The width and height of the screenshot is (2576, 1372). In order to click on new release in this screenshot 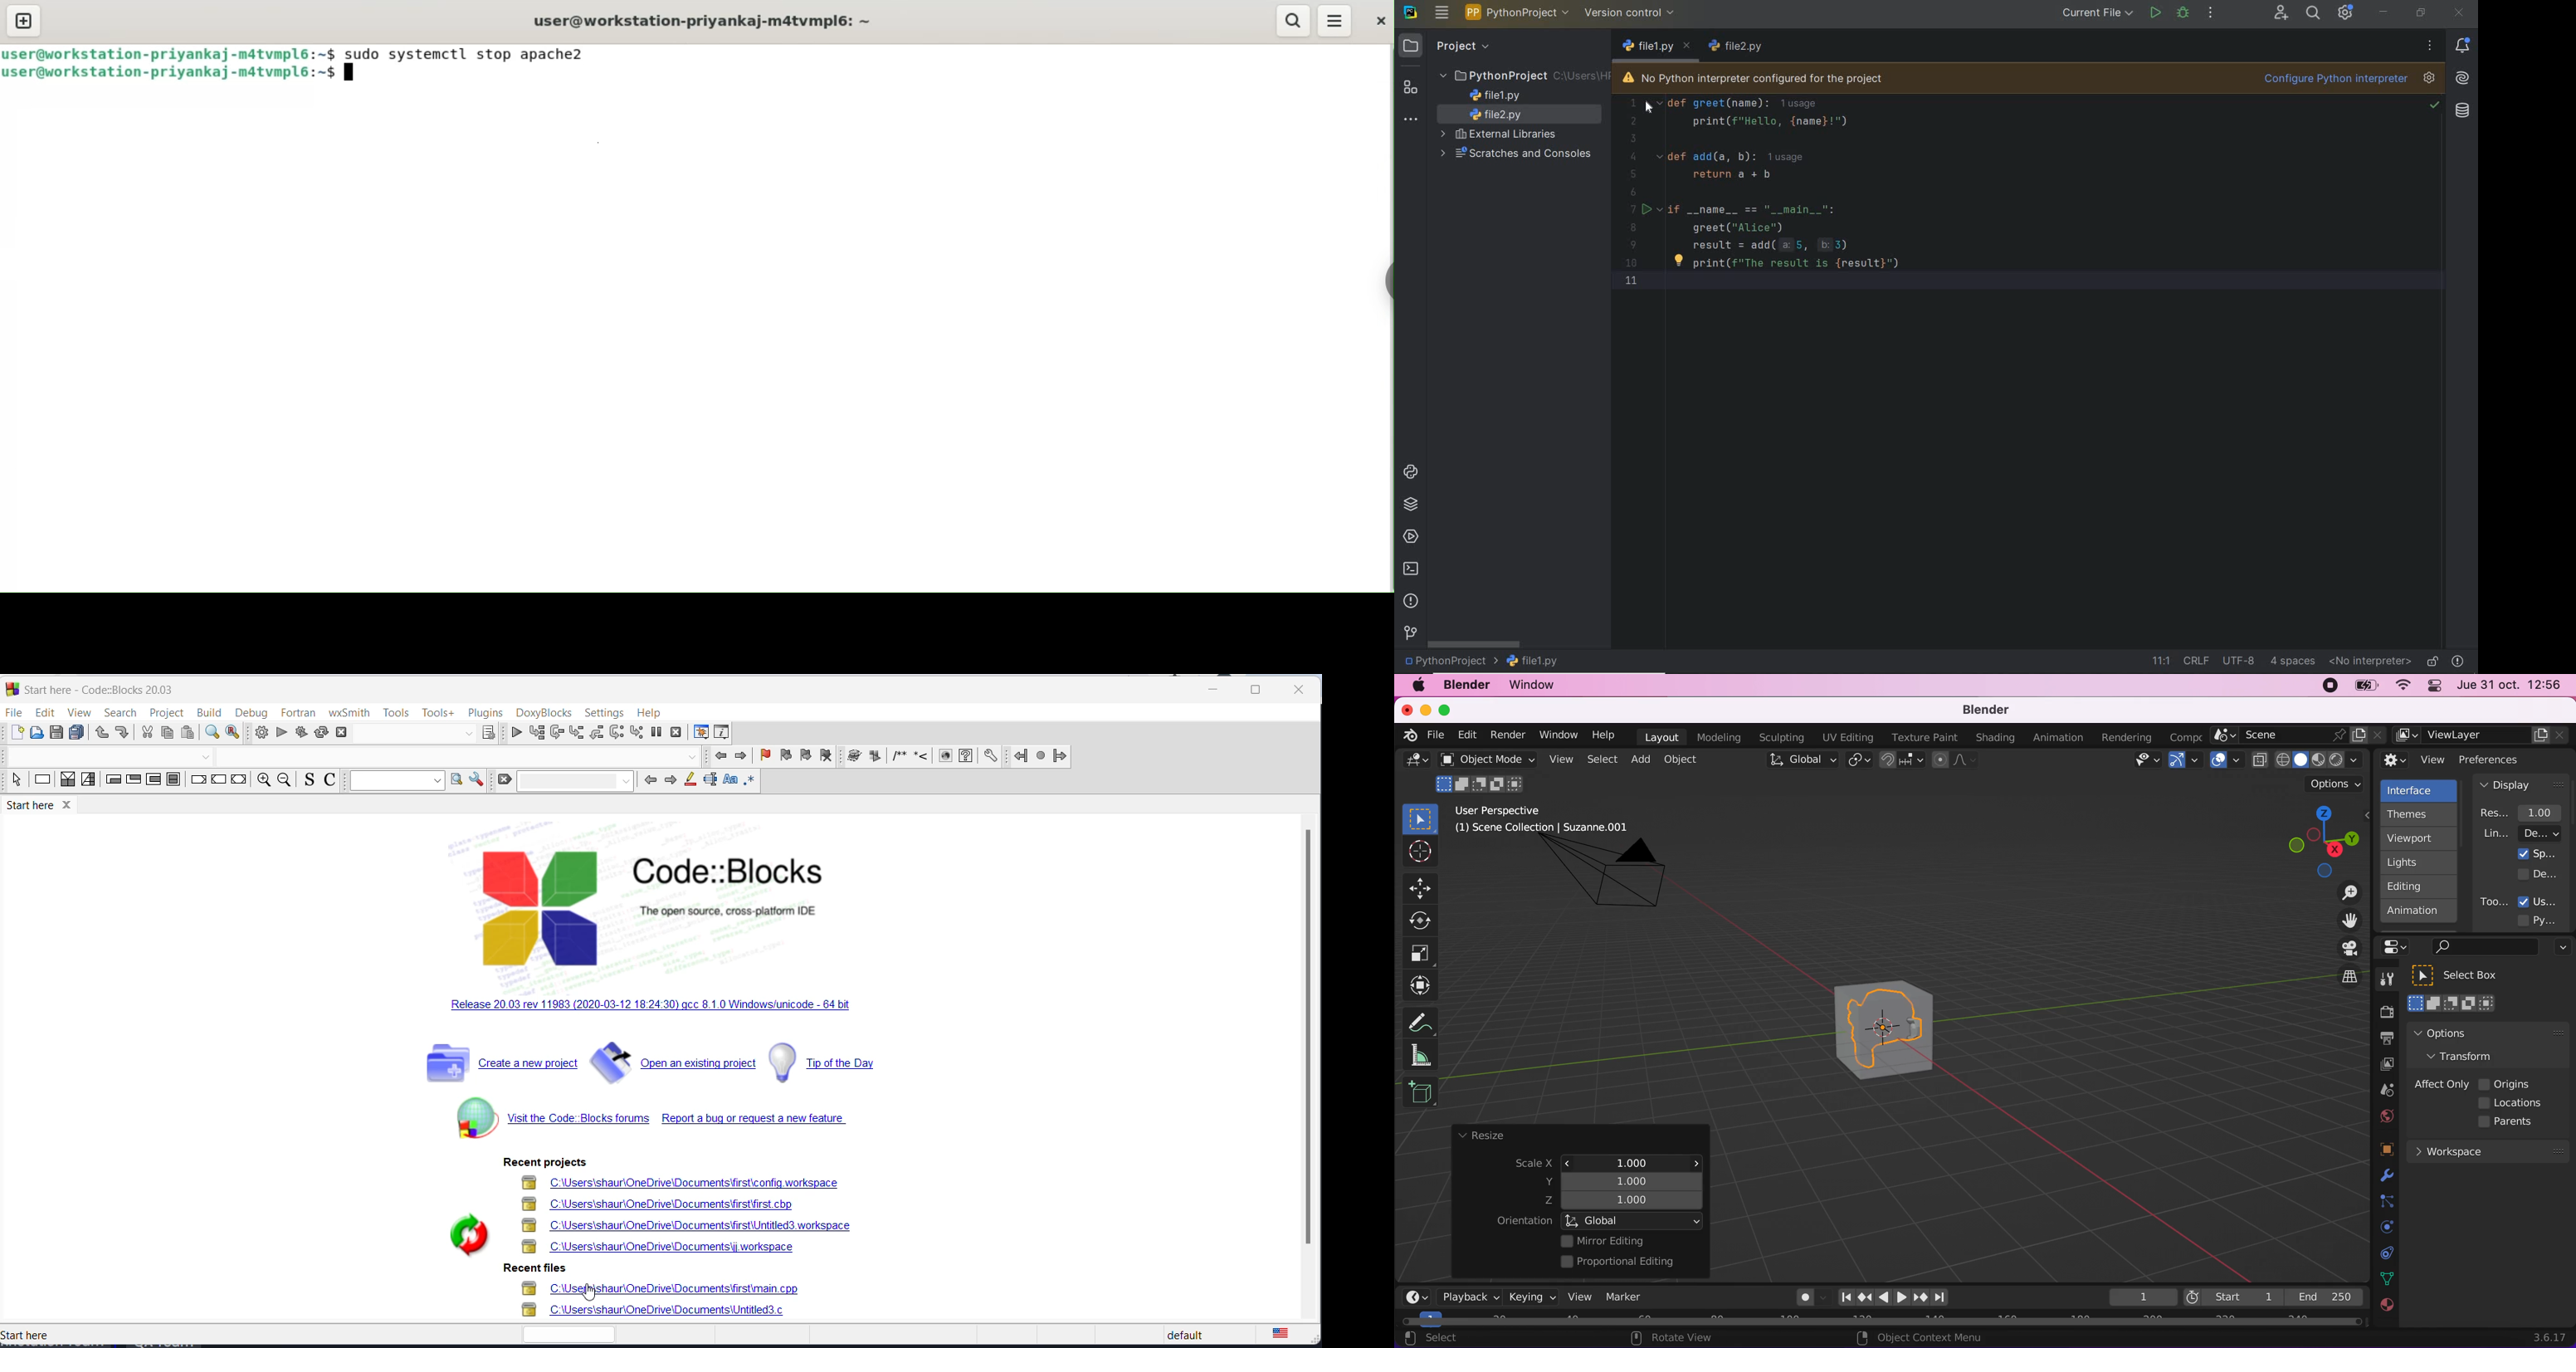, I will do `click(650, 1009)`.